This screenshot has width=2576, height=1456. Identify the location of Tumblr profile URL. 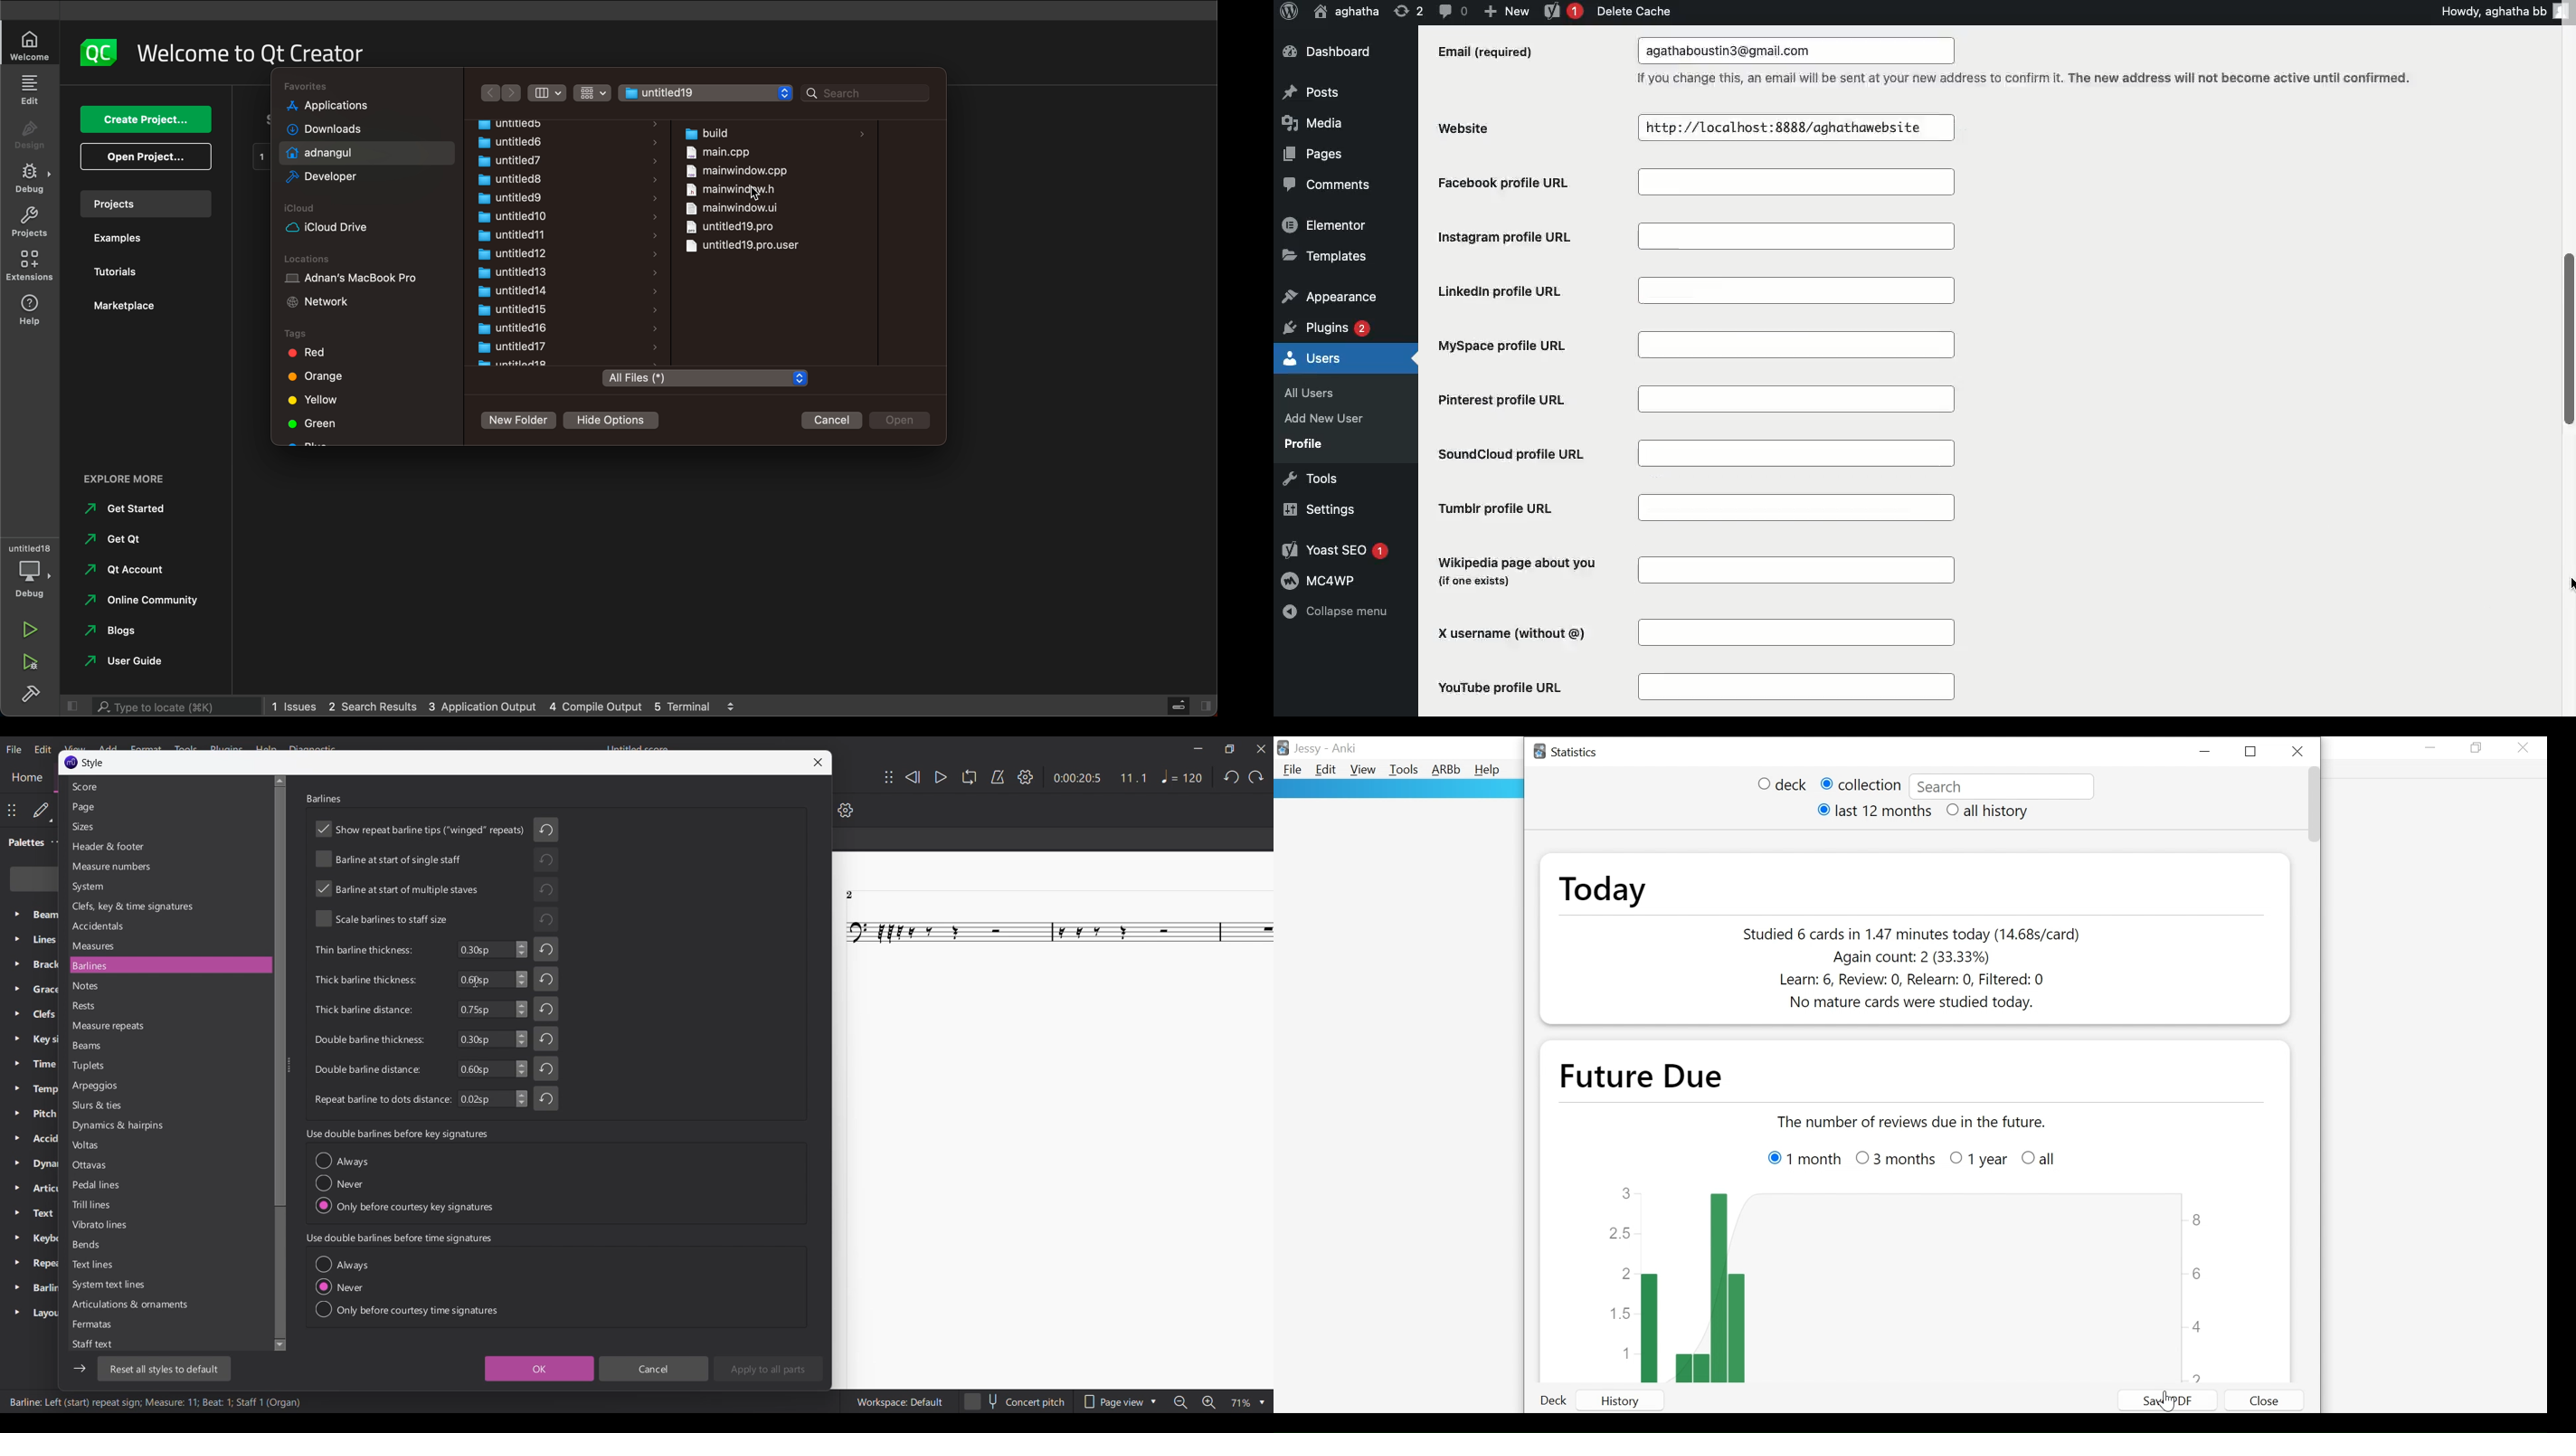
(1693, 508).